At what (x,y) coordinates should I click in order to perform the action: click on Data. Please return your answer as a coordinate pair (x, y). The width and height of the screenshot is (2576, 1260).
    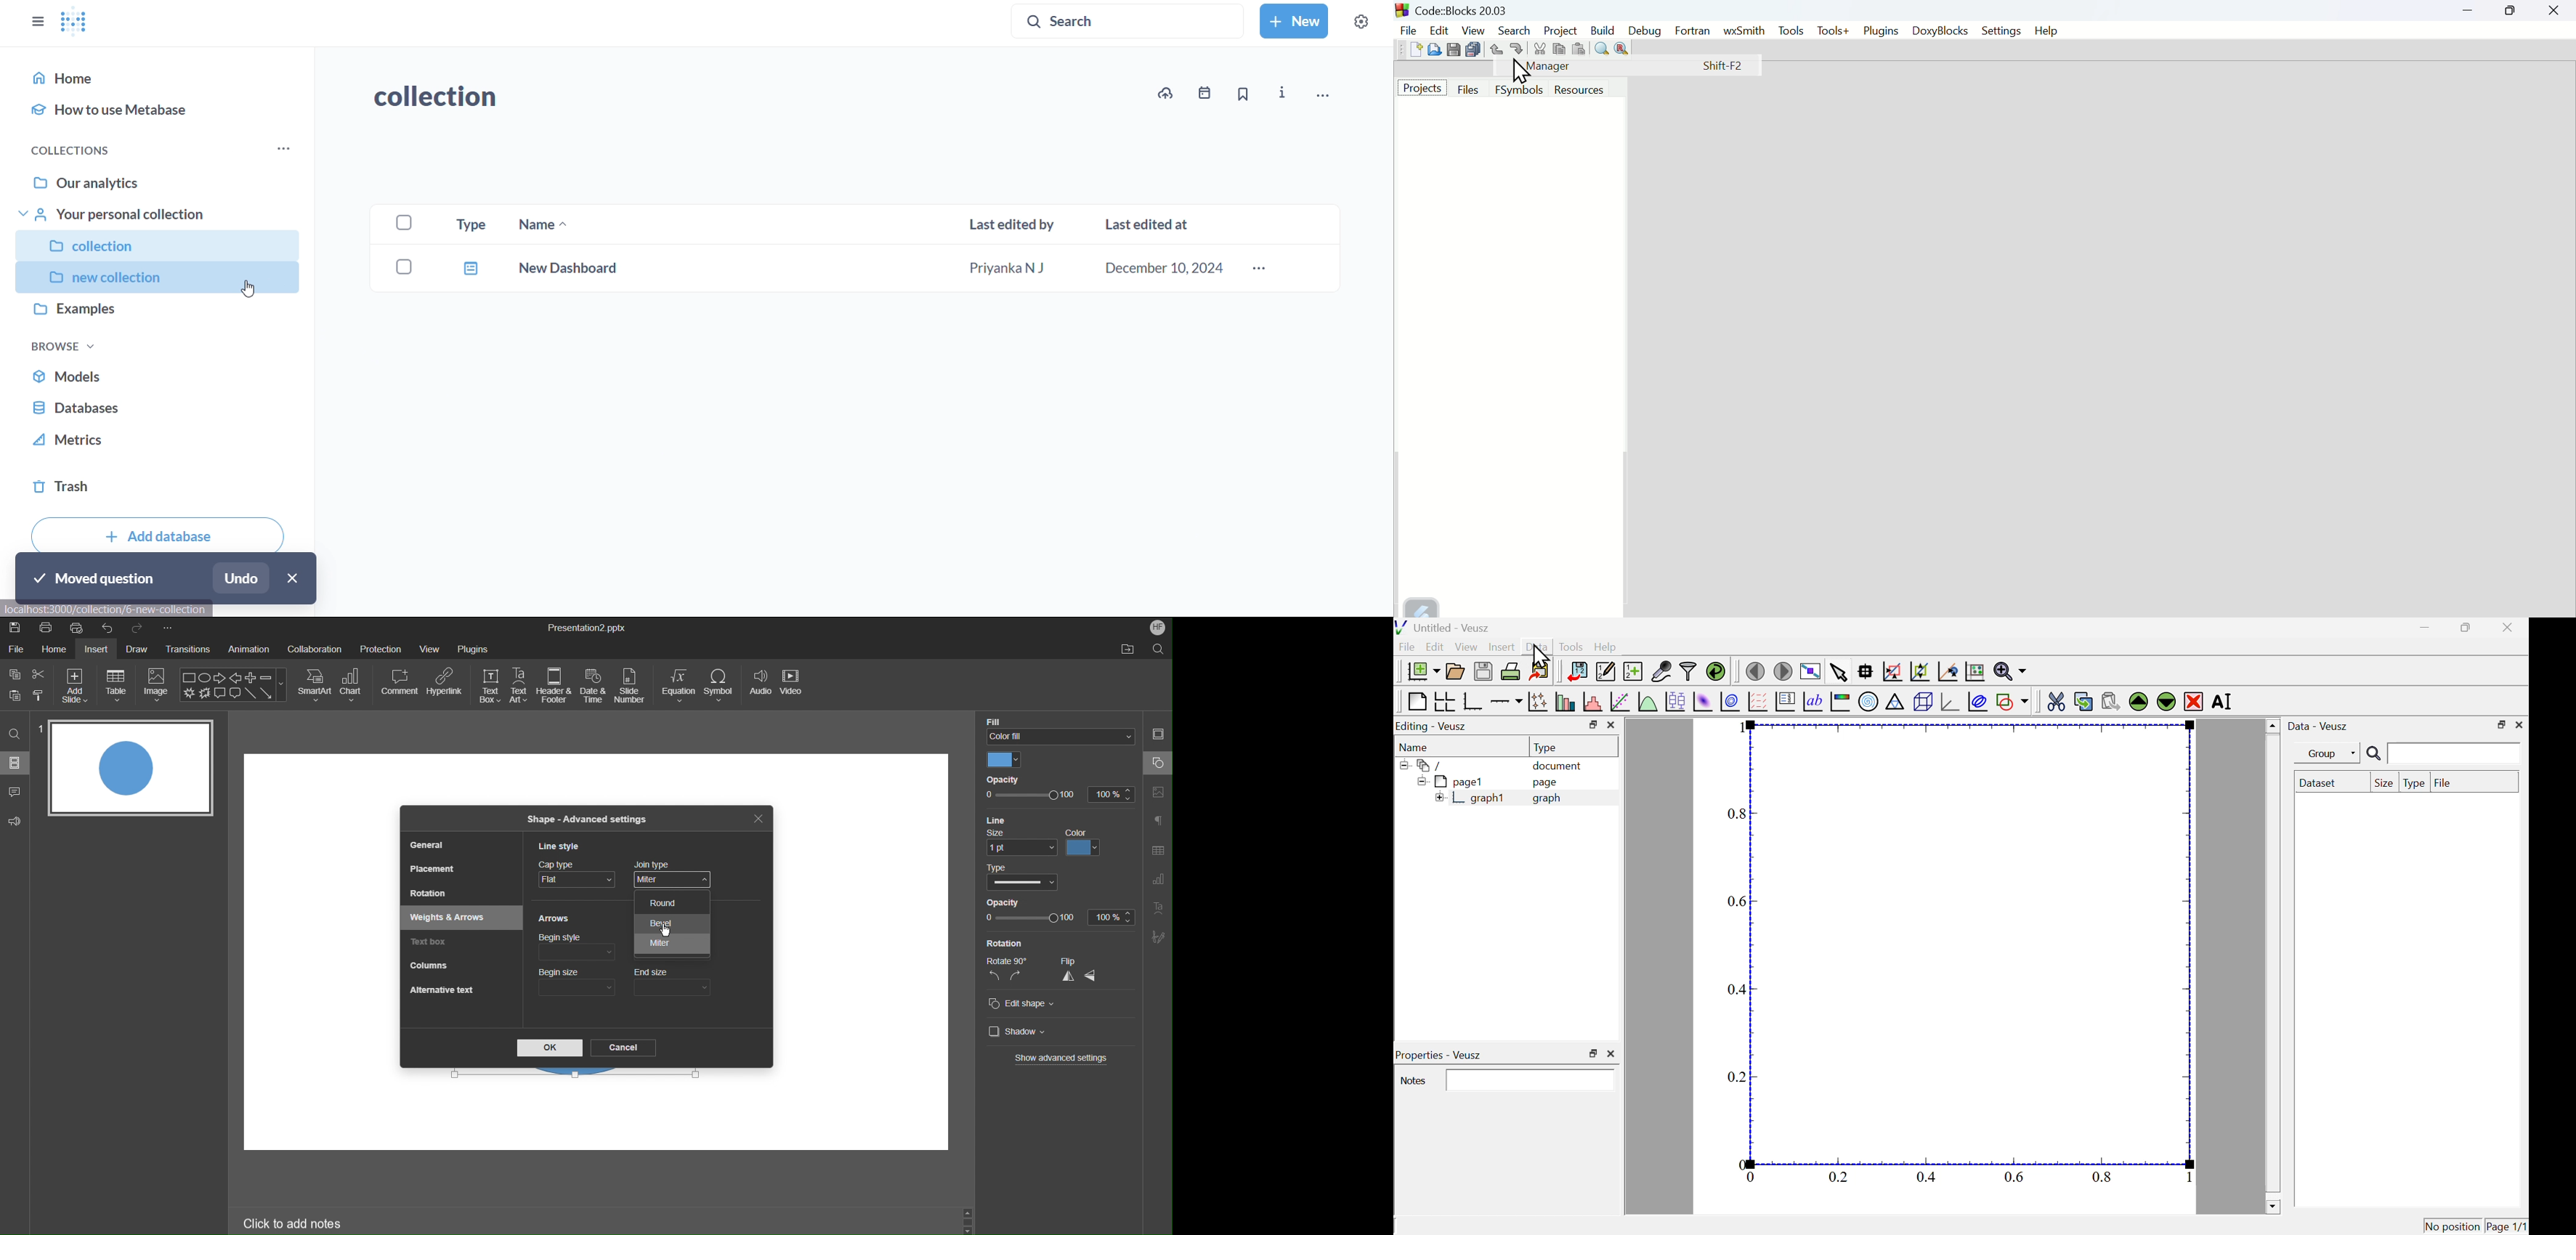
    Looking at the image, I should click on (1537, 645).